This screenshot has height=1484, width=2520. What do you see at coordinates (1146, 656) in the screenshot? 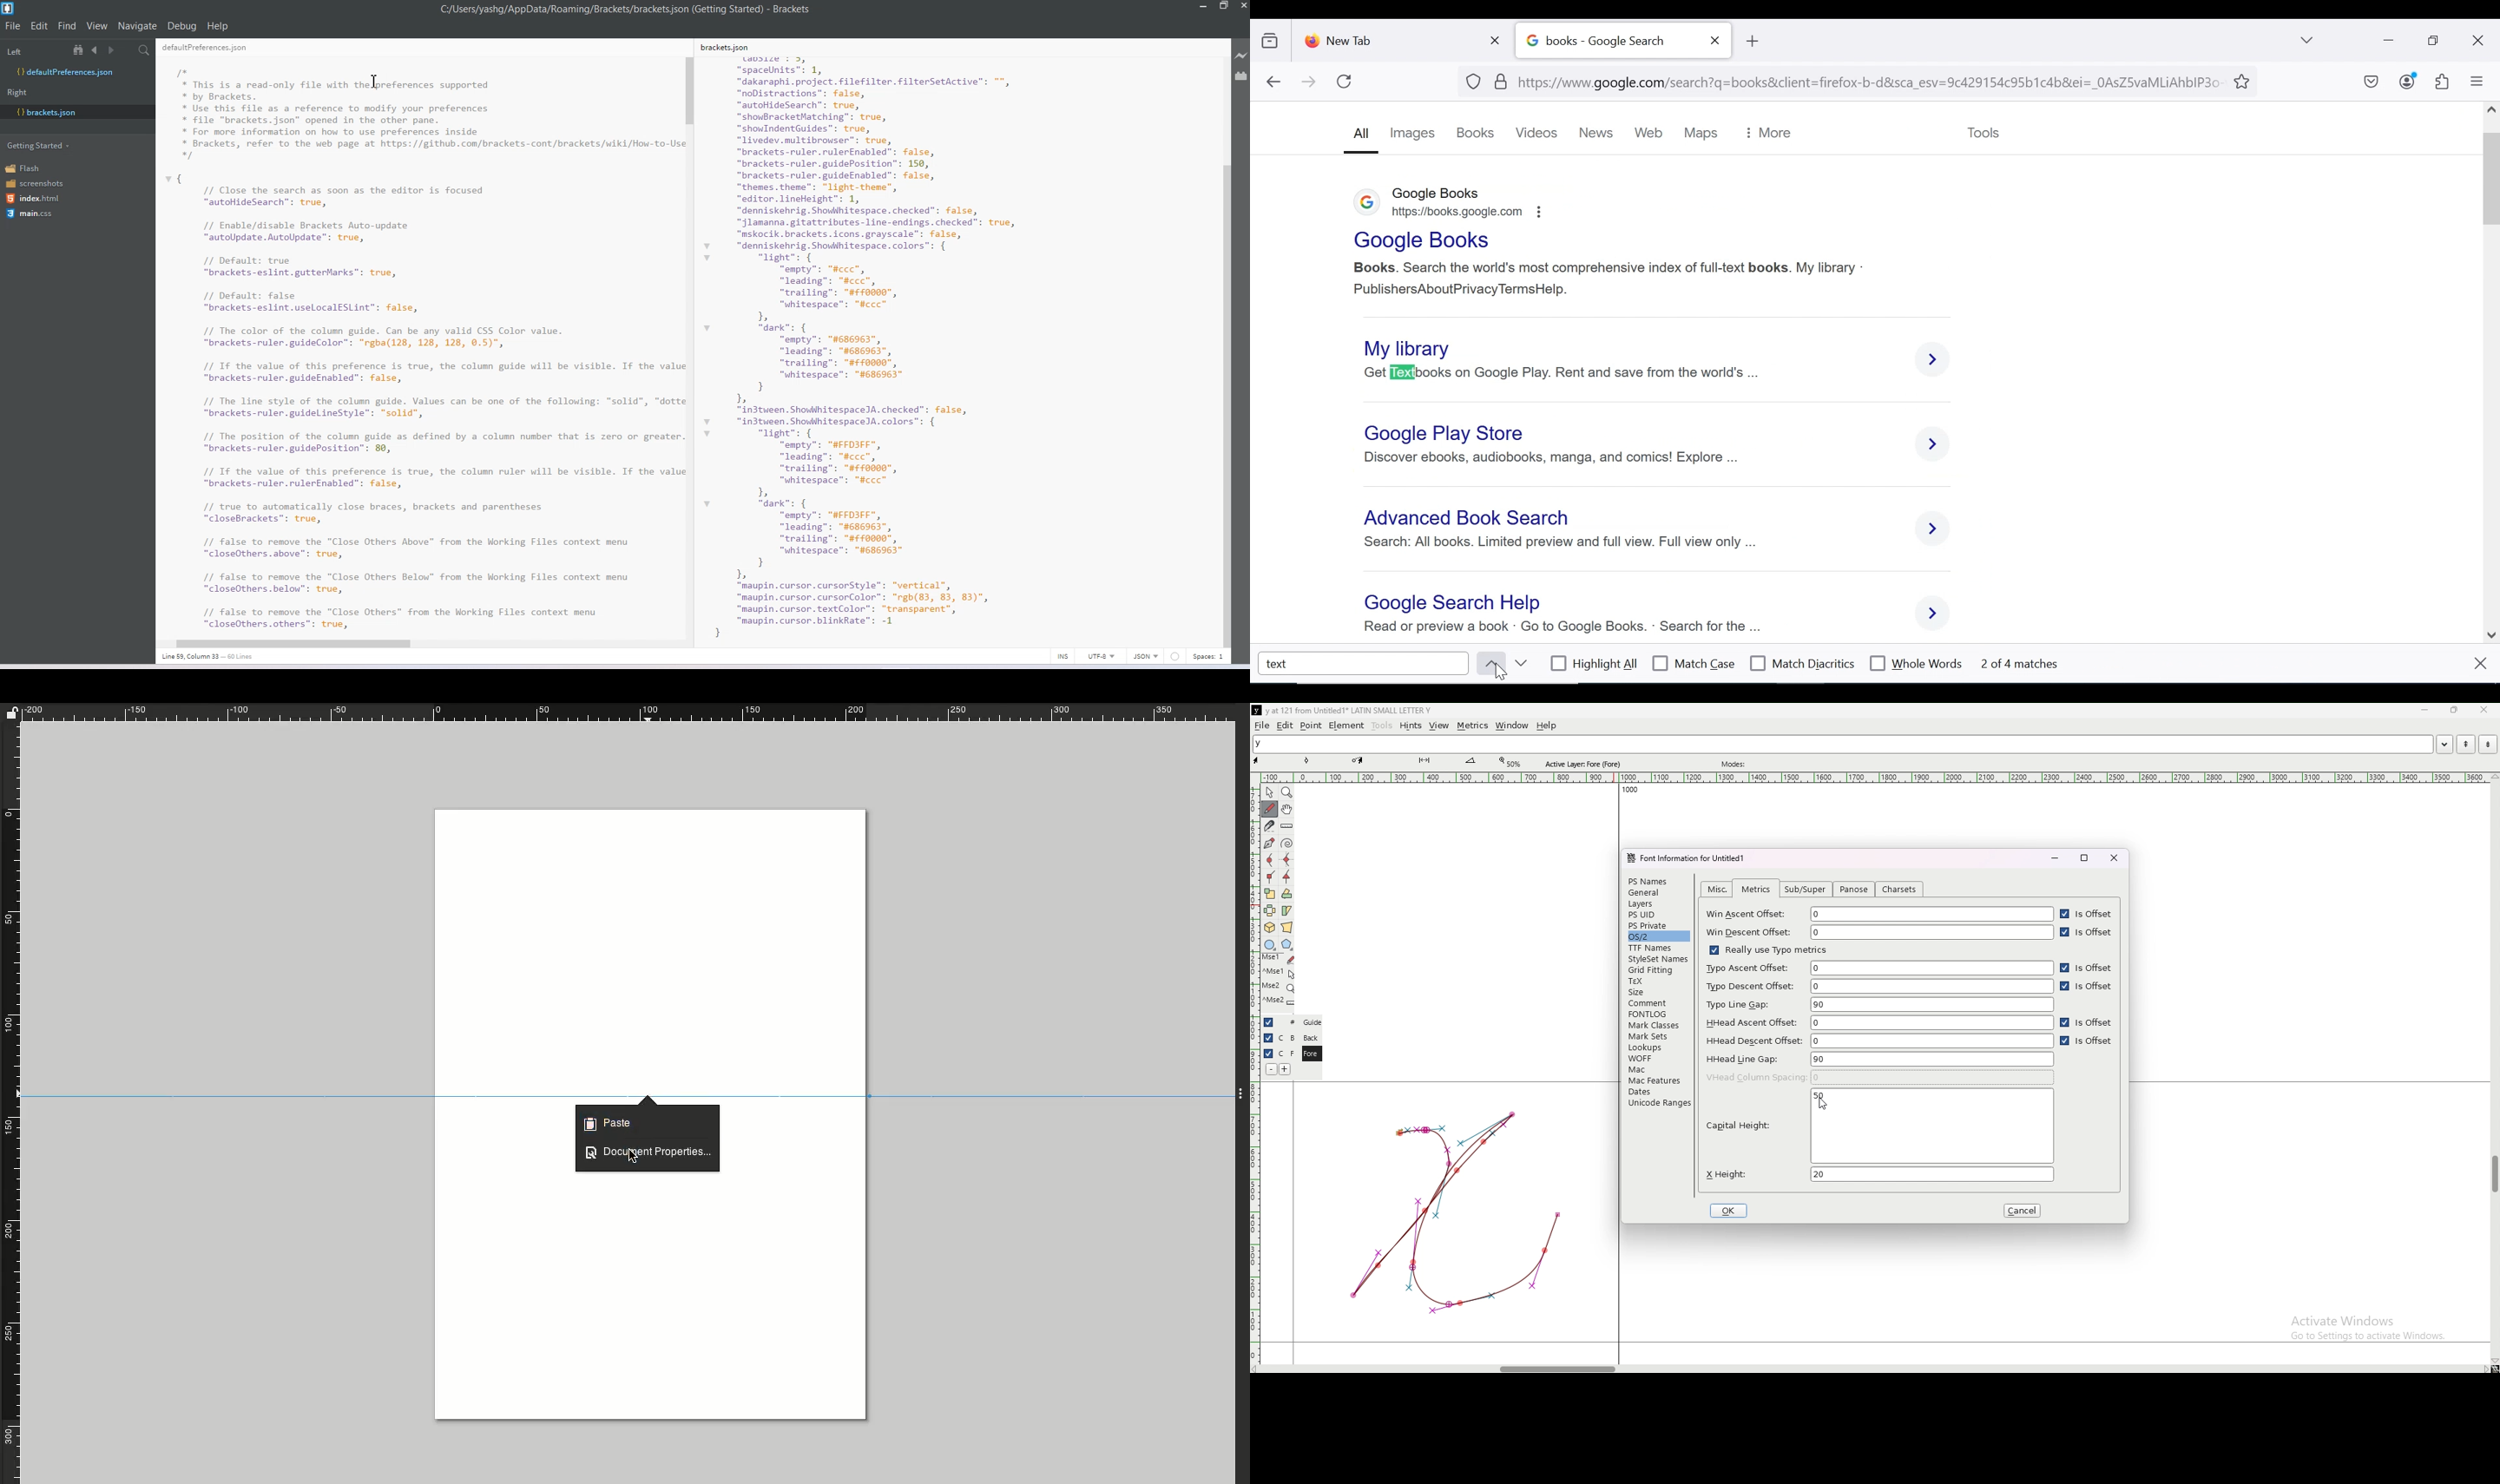
I see `JSON` at bounding box center [1146, 656].